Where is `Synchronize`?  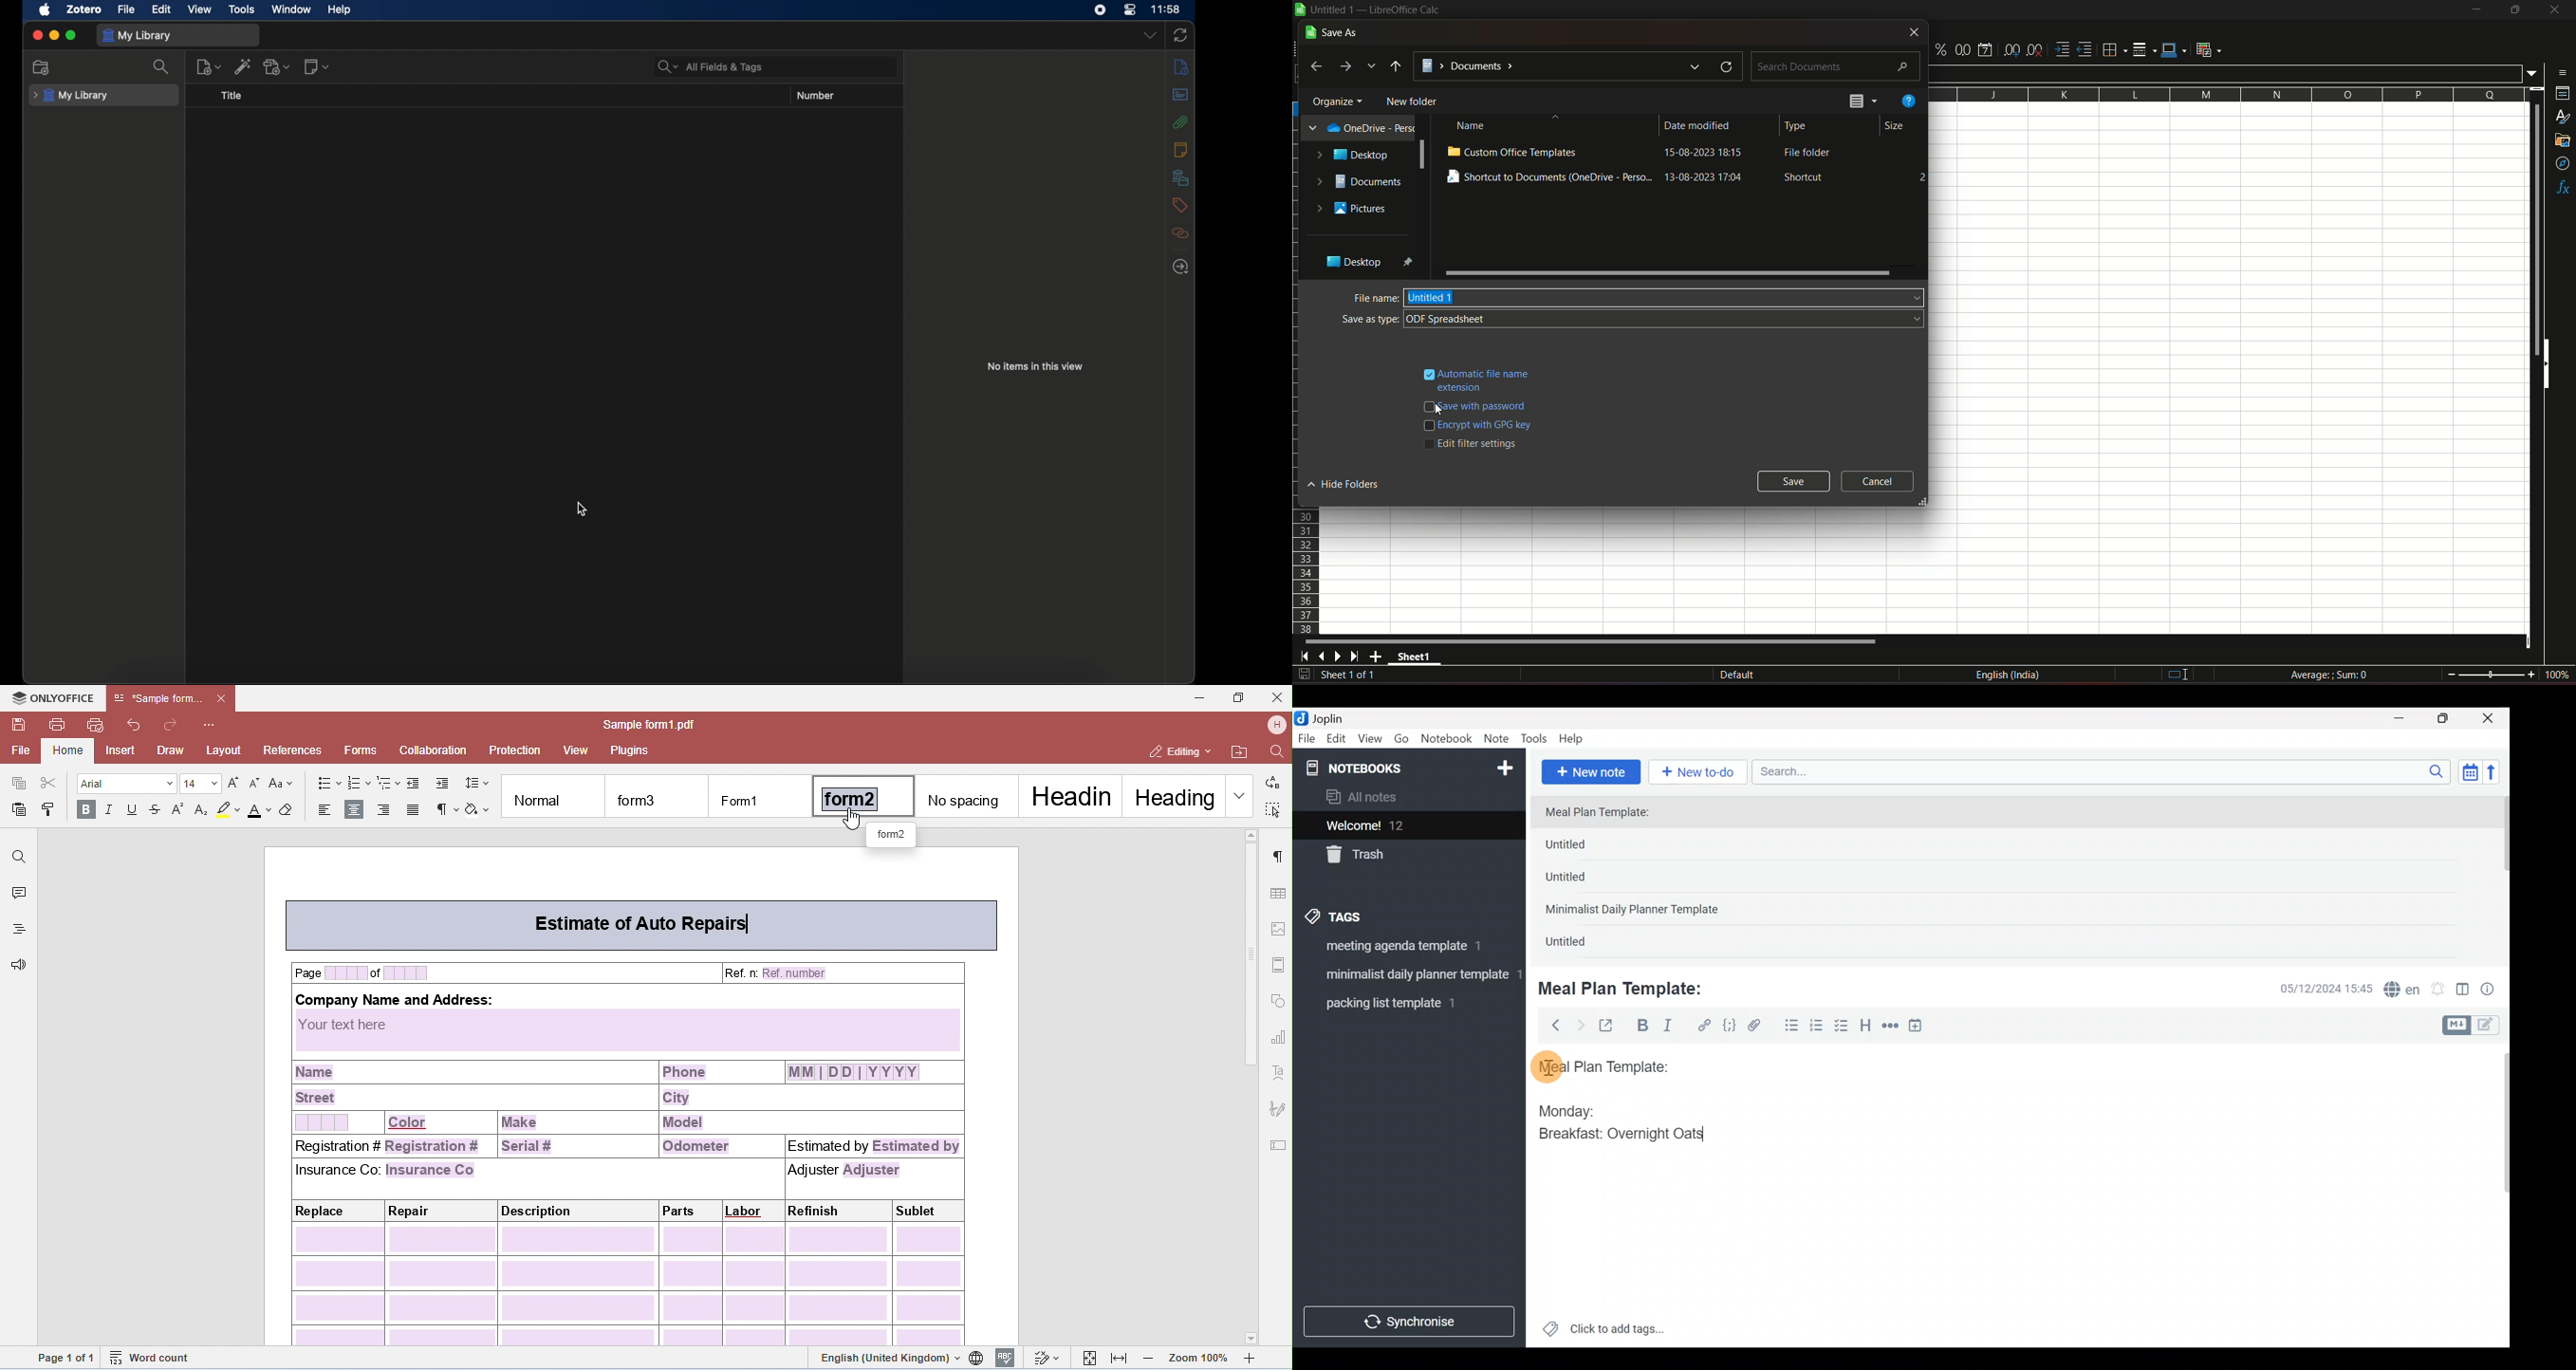
Synchronize is located at coordinates (1411, 1321).